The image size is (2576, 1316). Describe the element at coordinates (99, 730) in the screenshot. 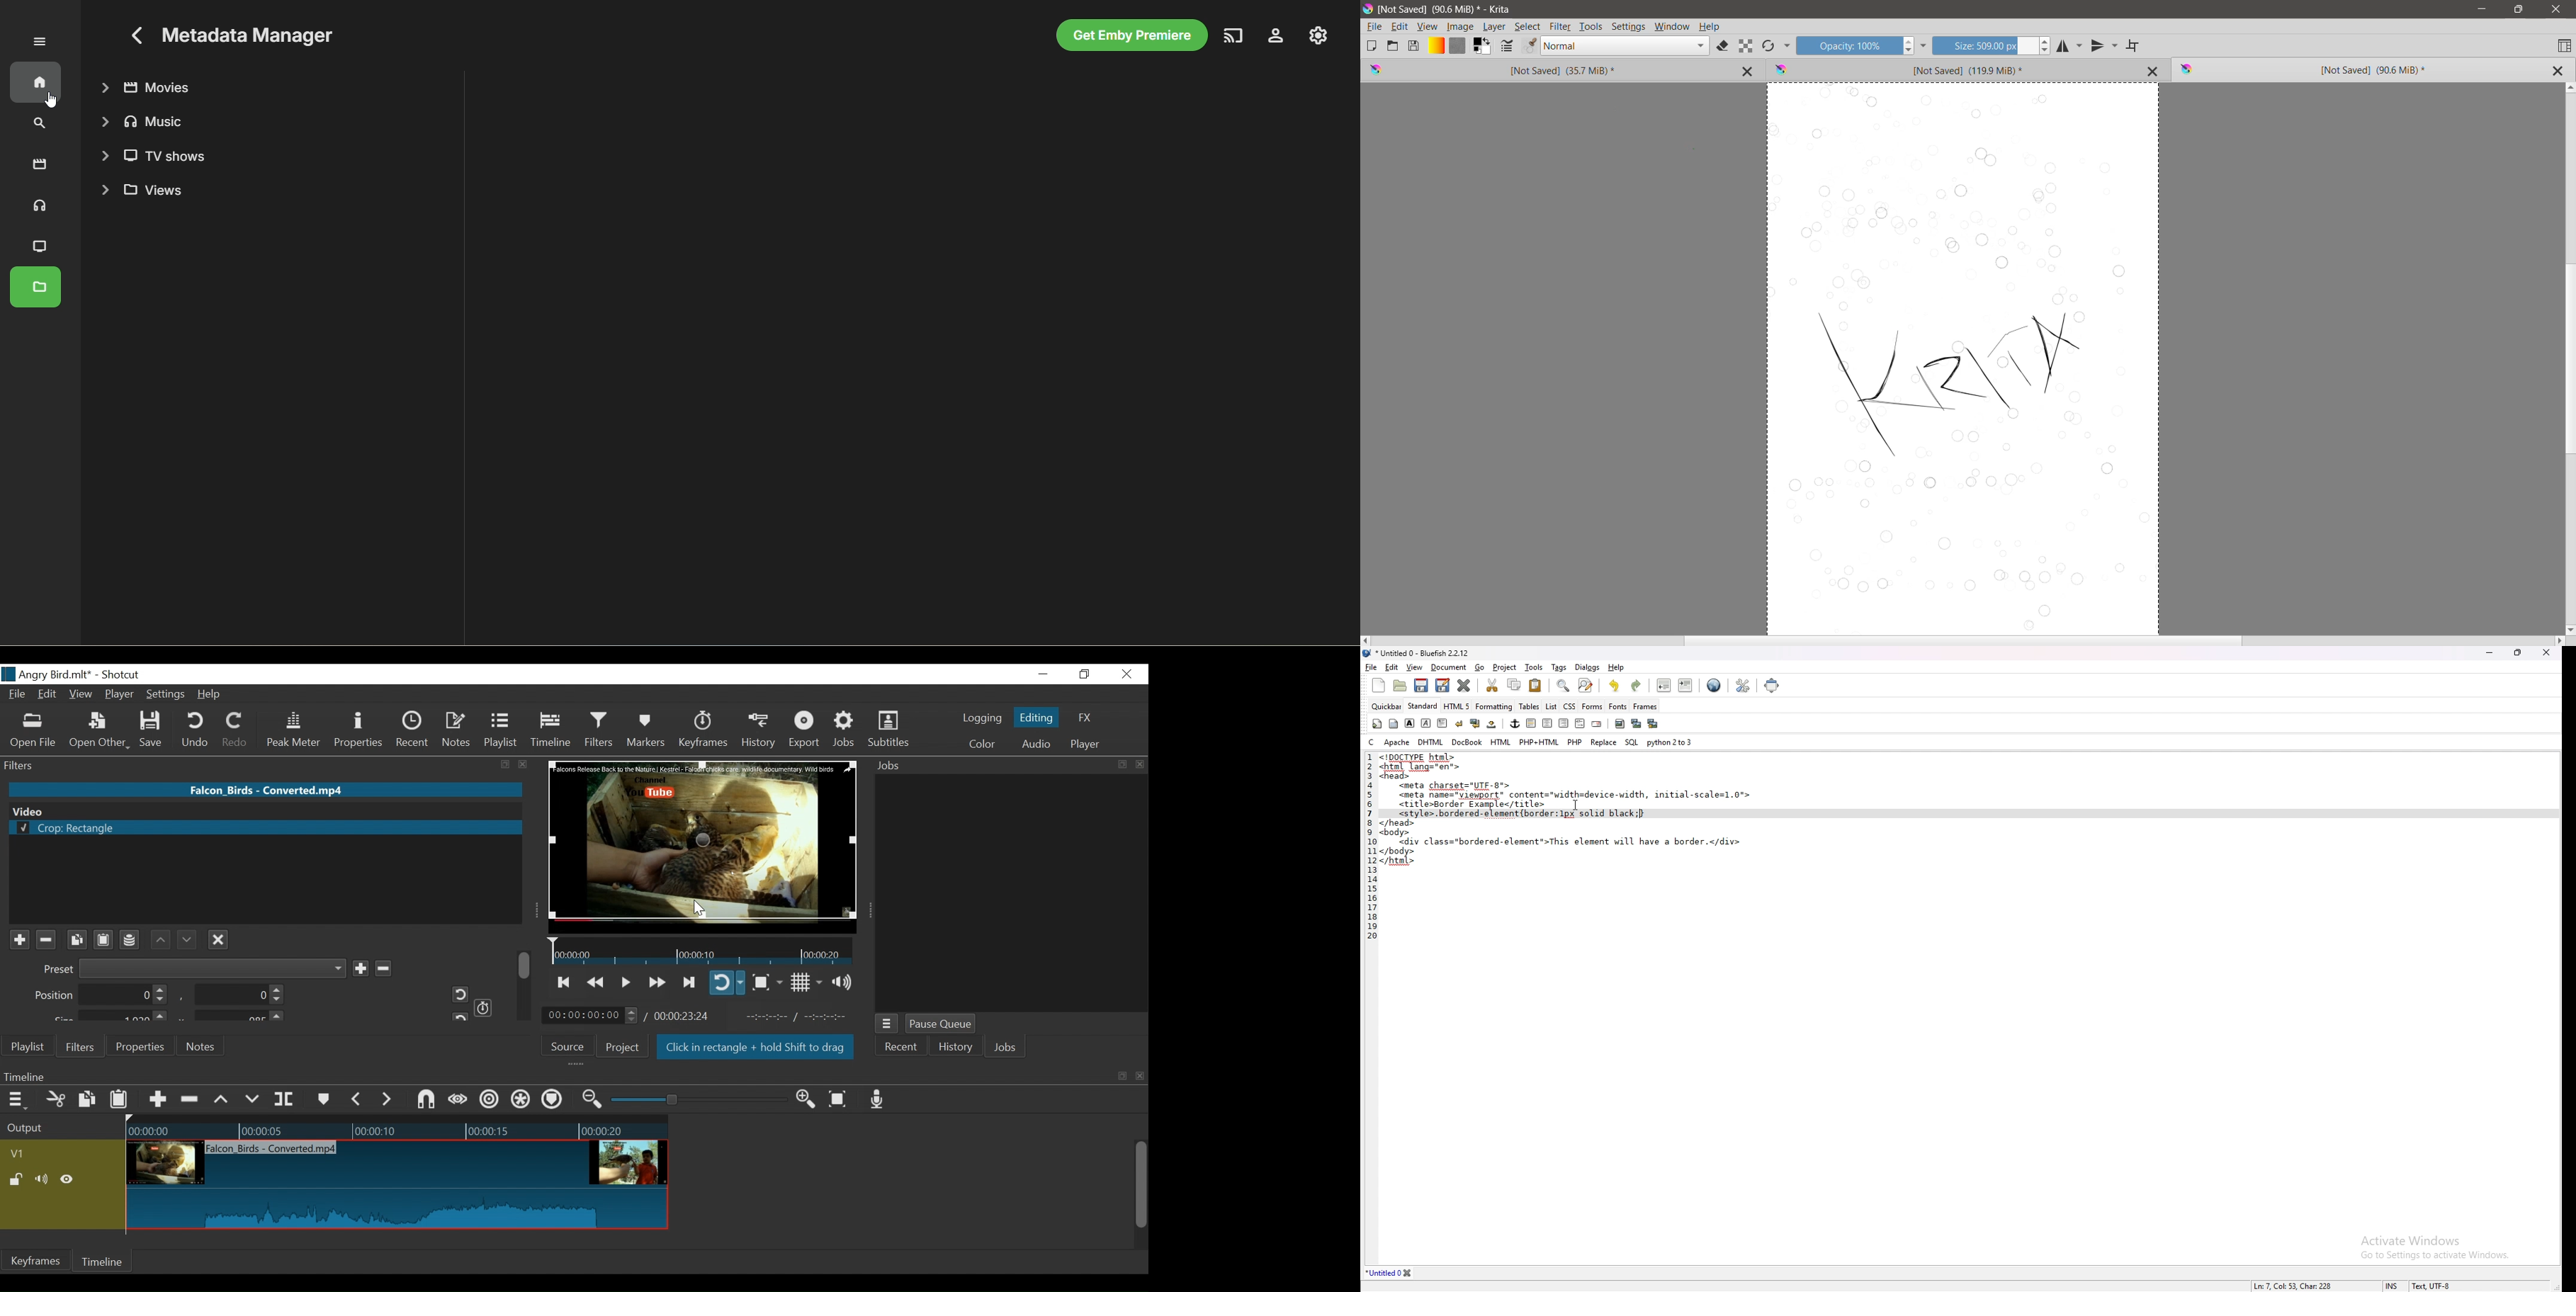

I see `Open Other` at that location.